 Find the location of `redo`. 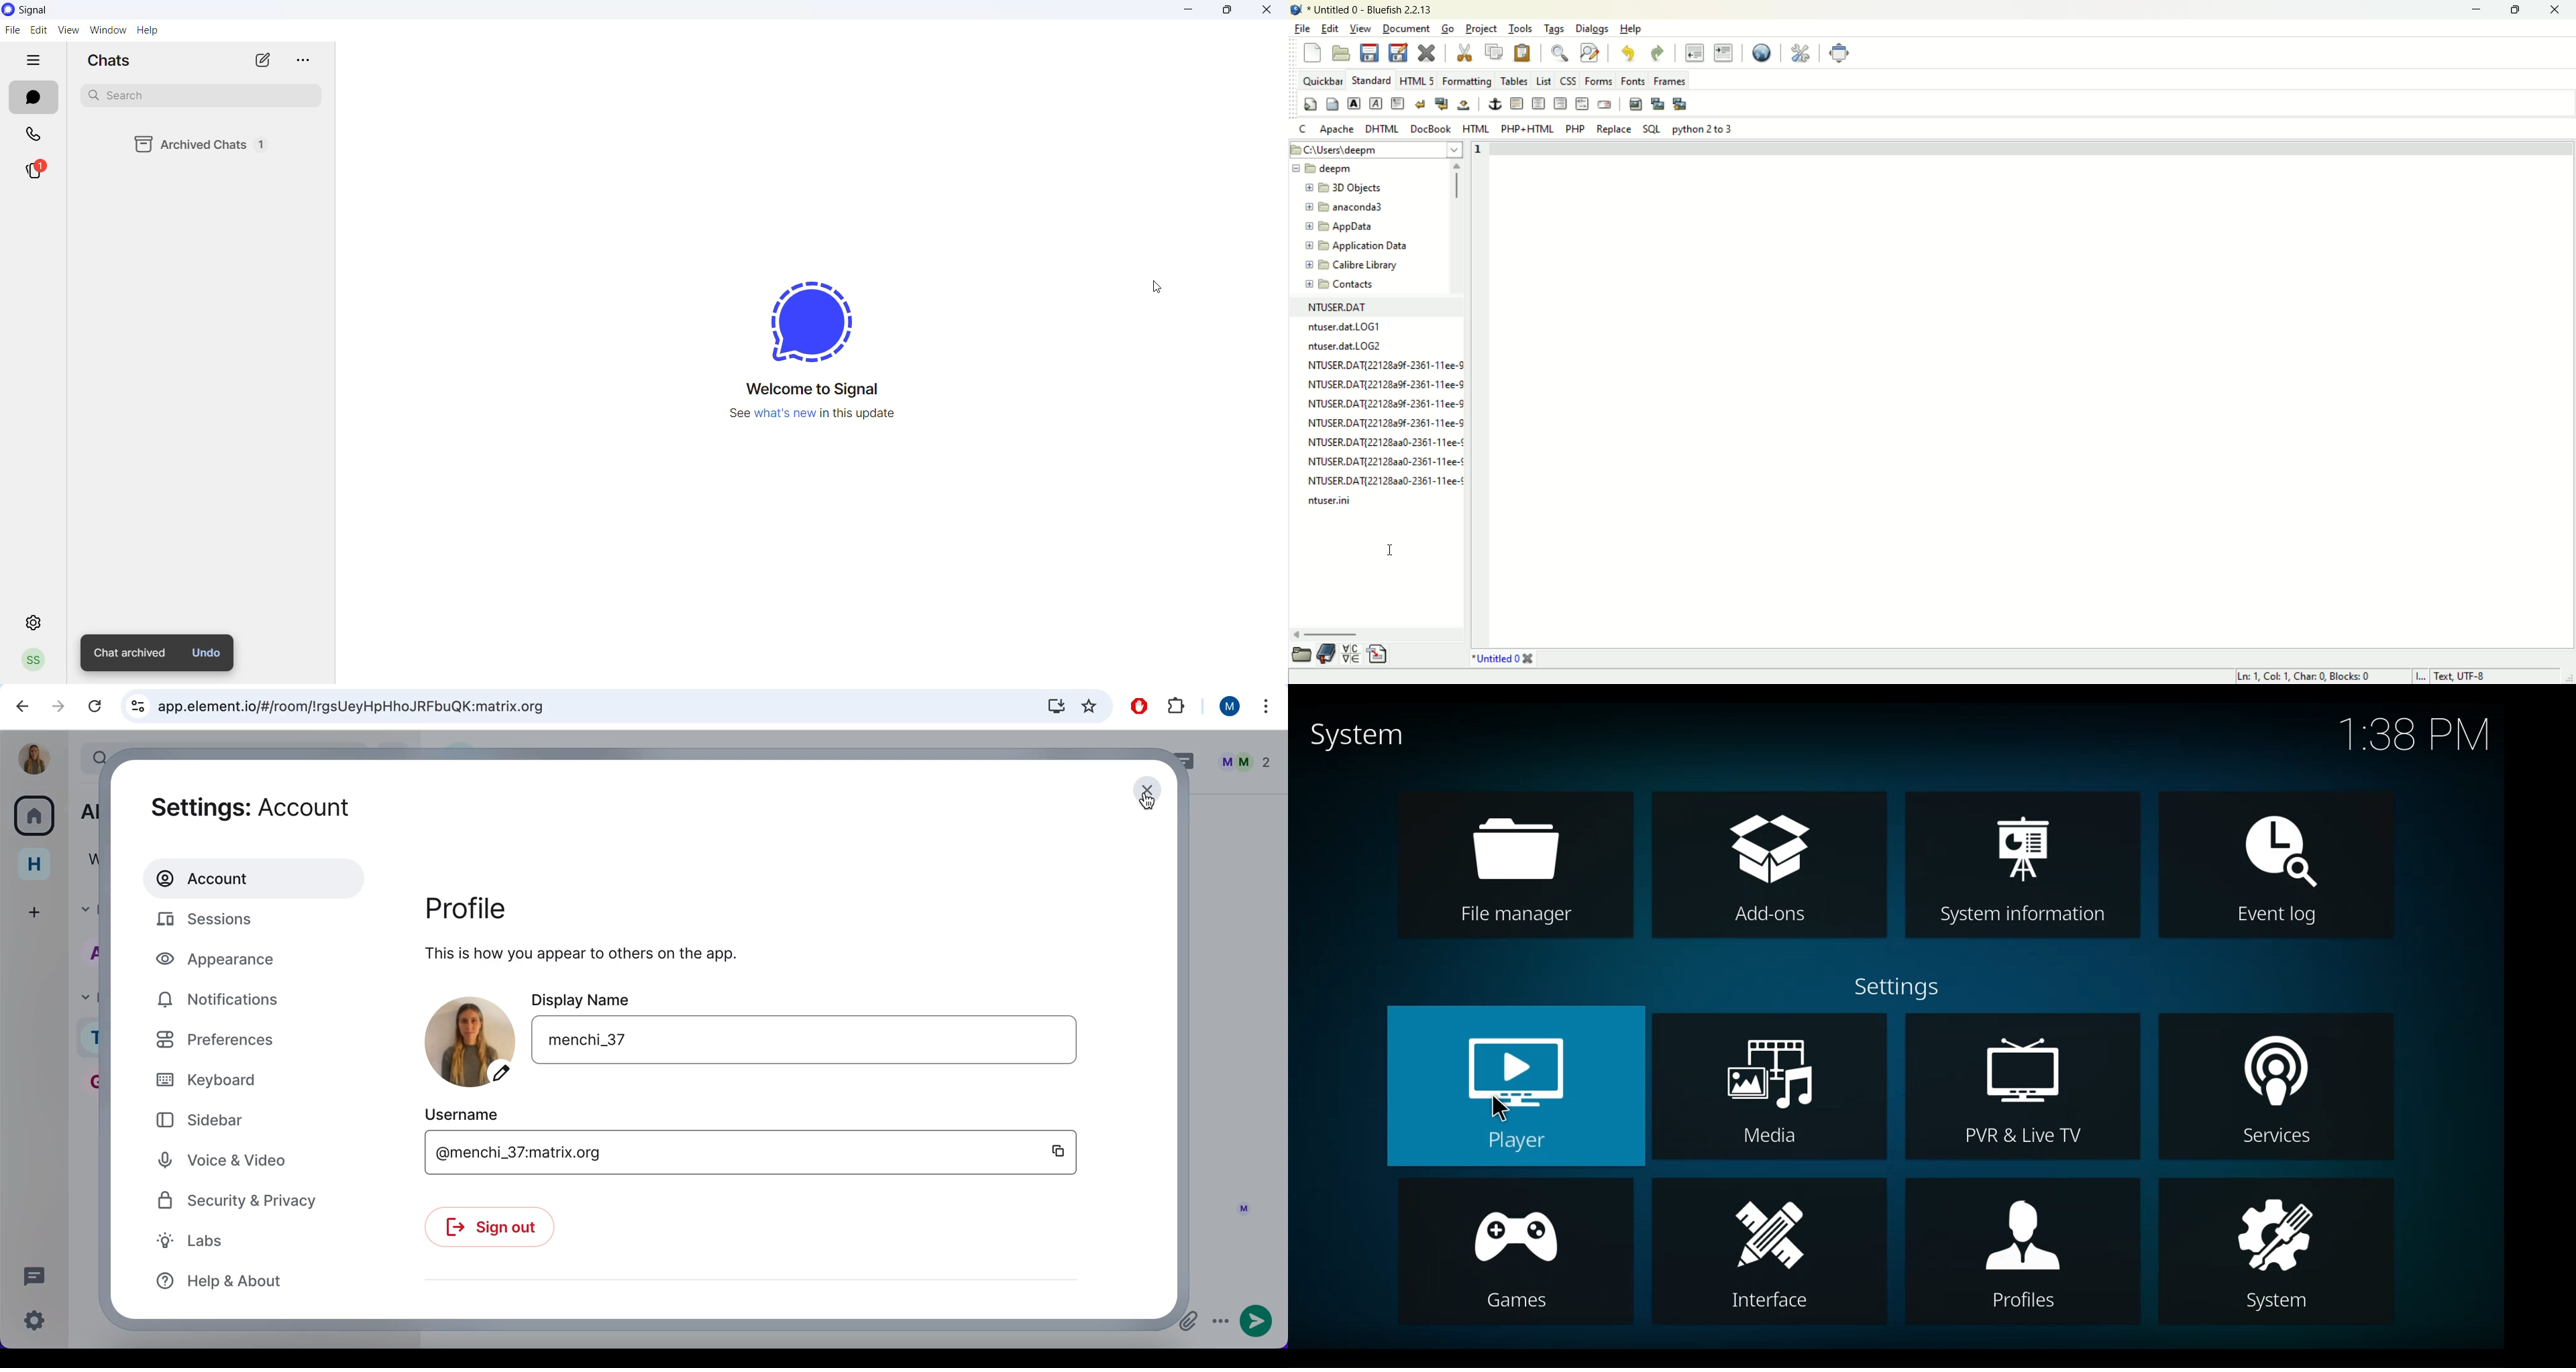

redo is located at coordinates (1657, 52).